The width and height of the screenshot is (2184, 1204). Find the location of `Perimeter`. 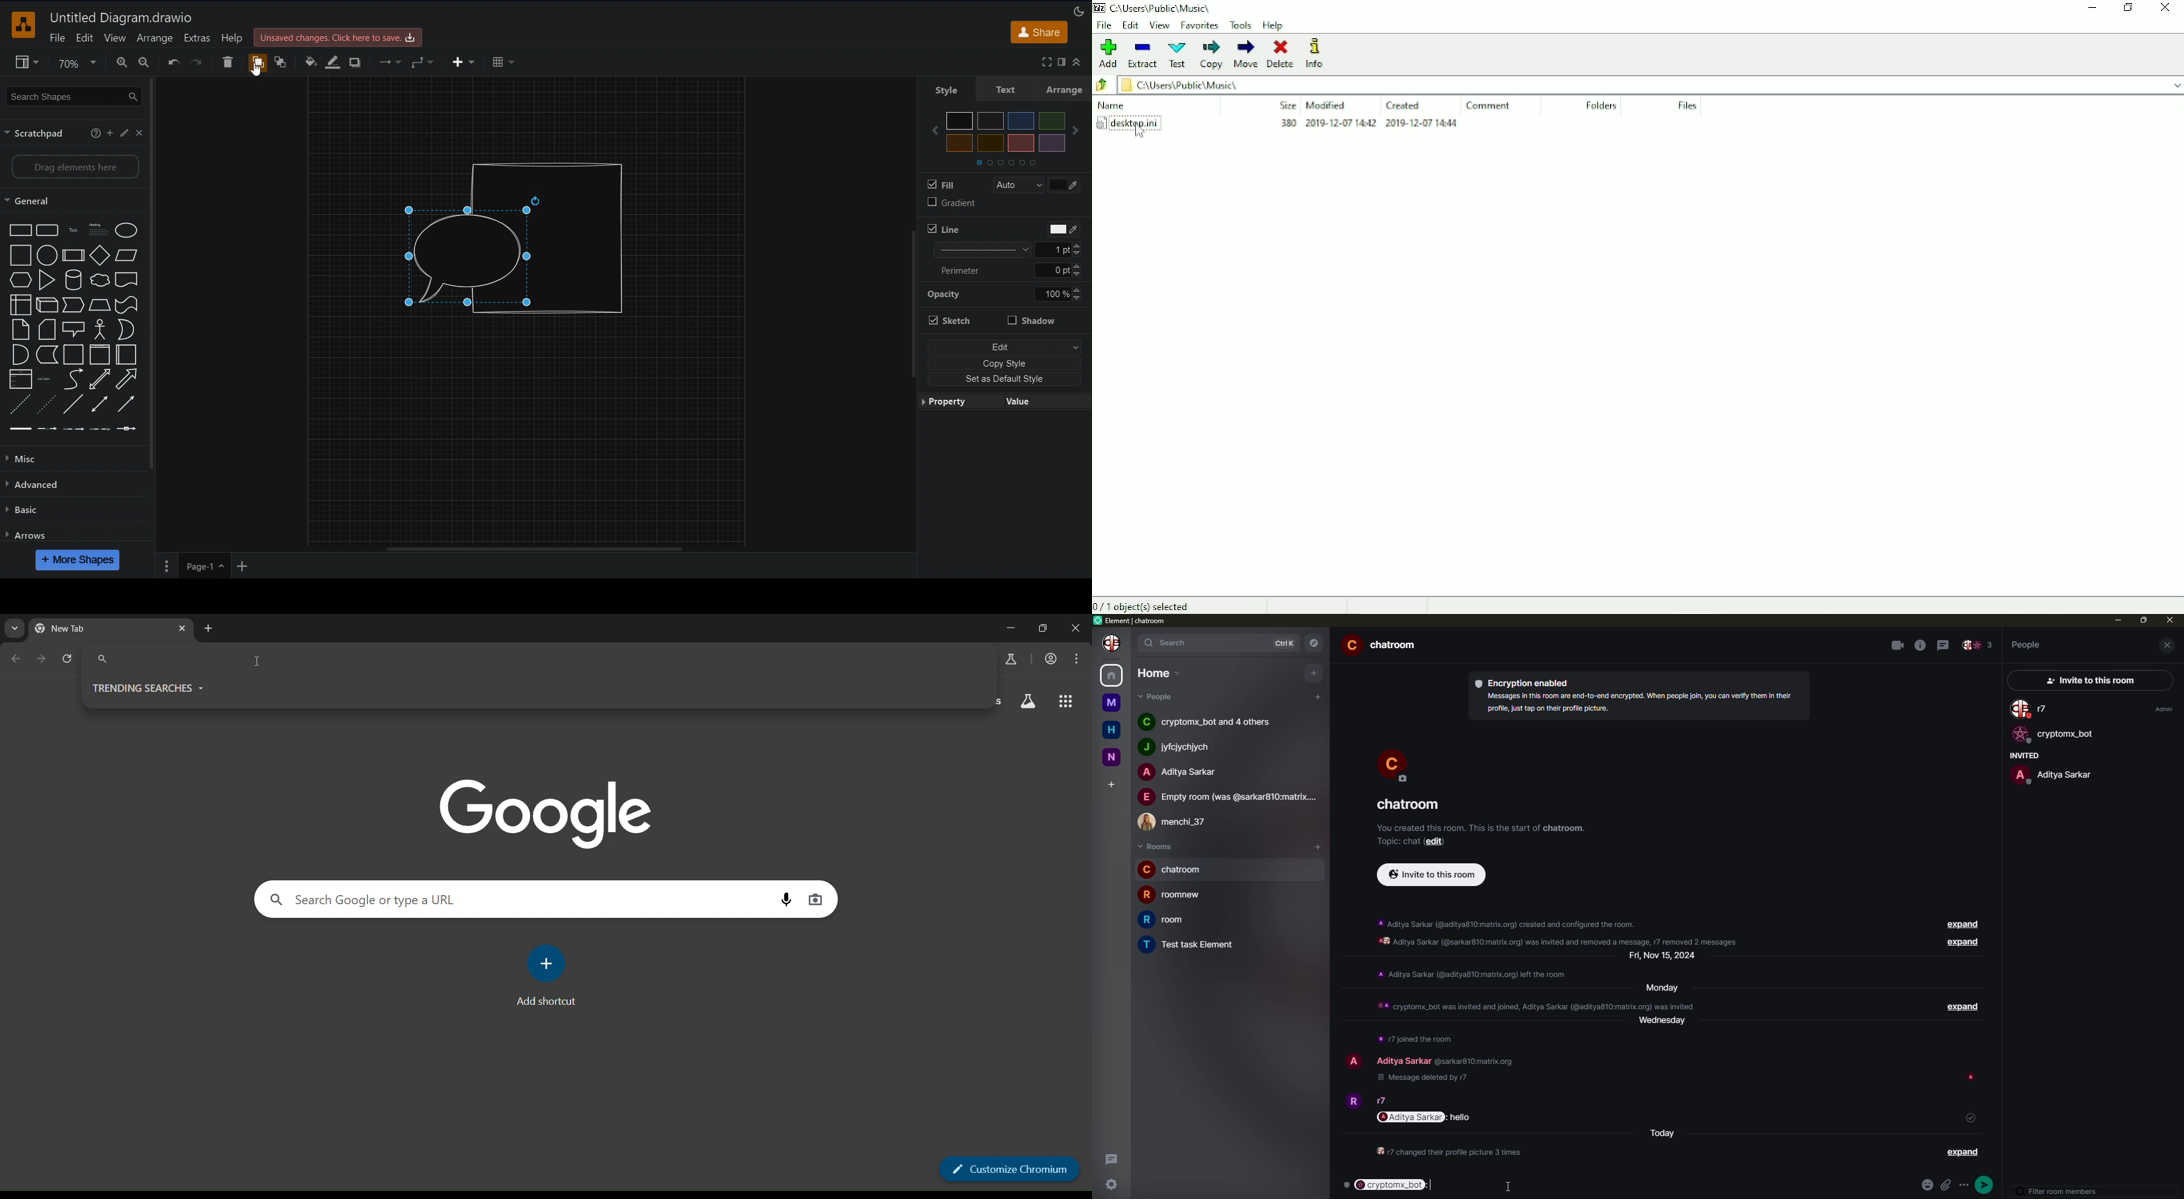

Perimeter is located at coordinates (960, 271).